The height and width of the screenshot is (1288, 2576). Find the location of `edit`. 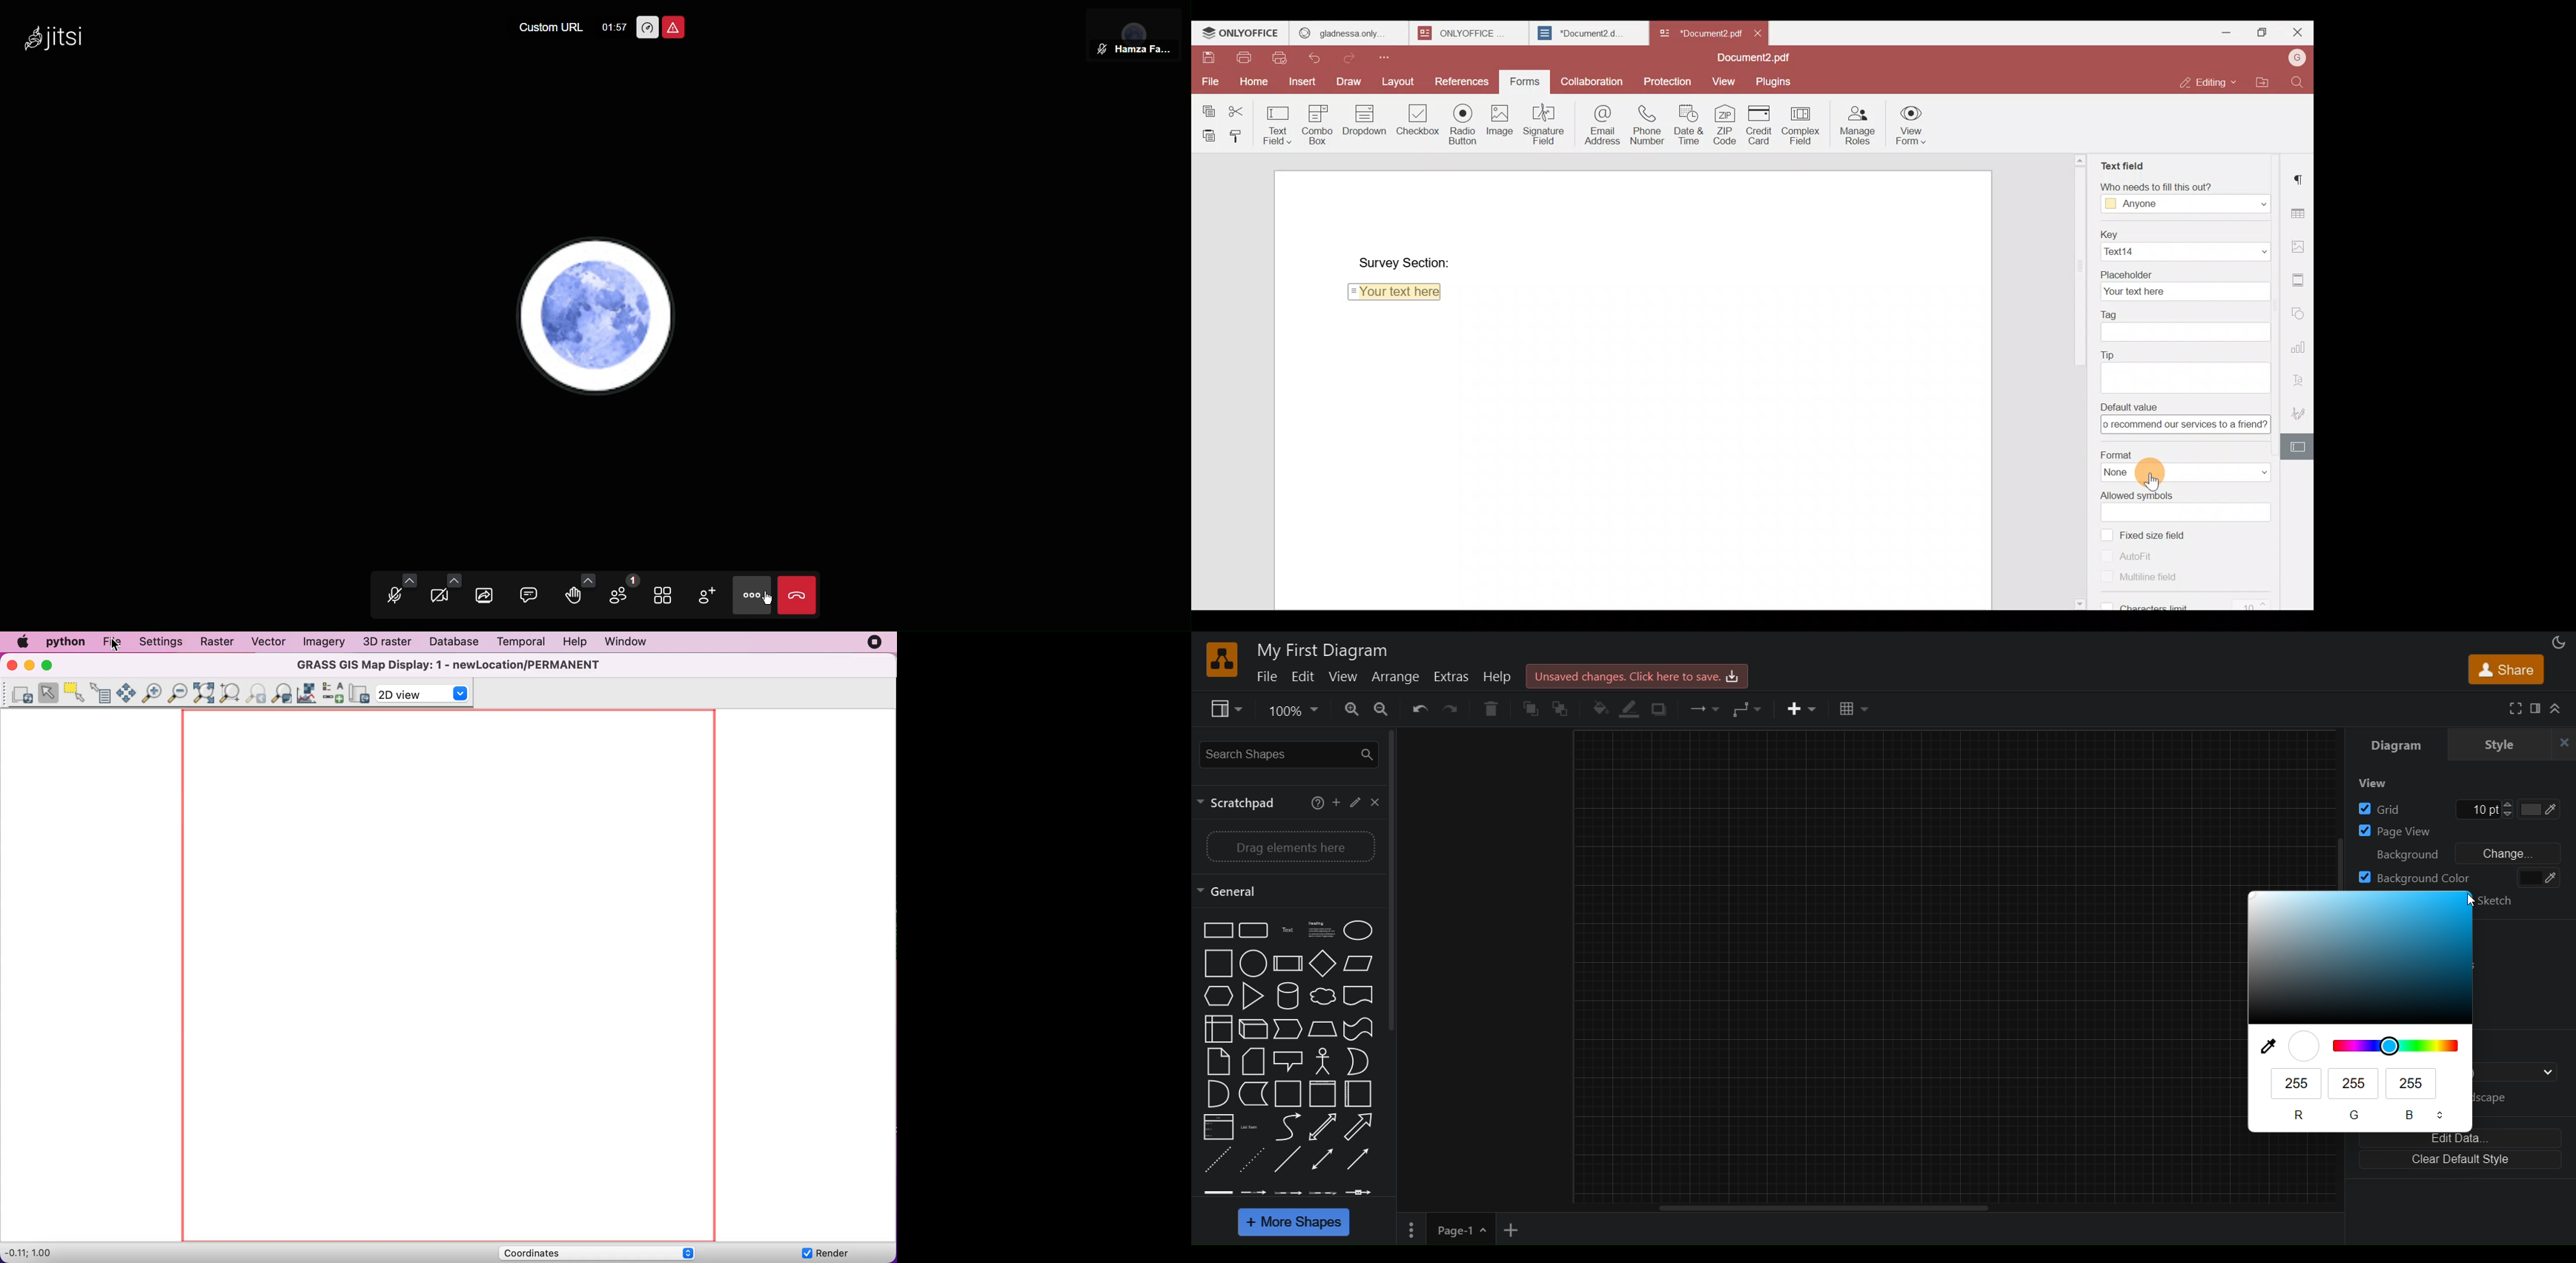

edit is located at coordinates (1356, 802).